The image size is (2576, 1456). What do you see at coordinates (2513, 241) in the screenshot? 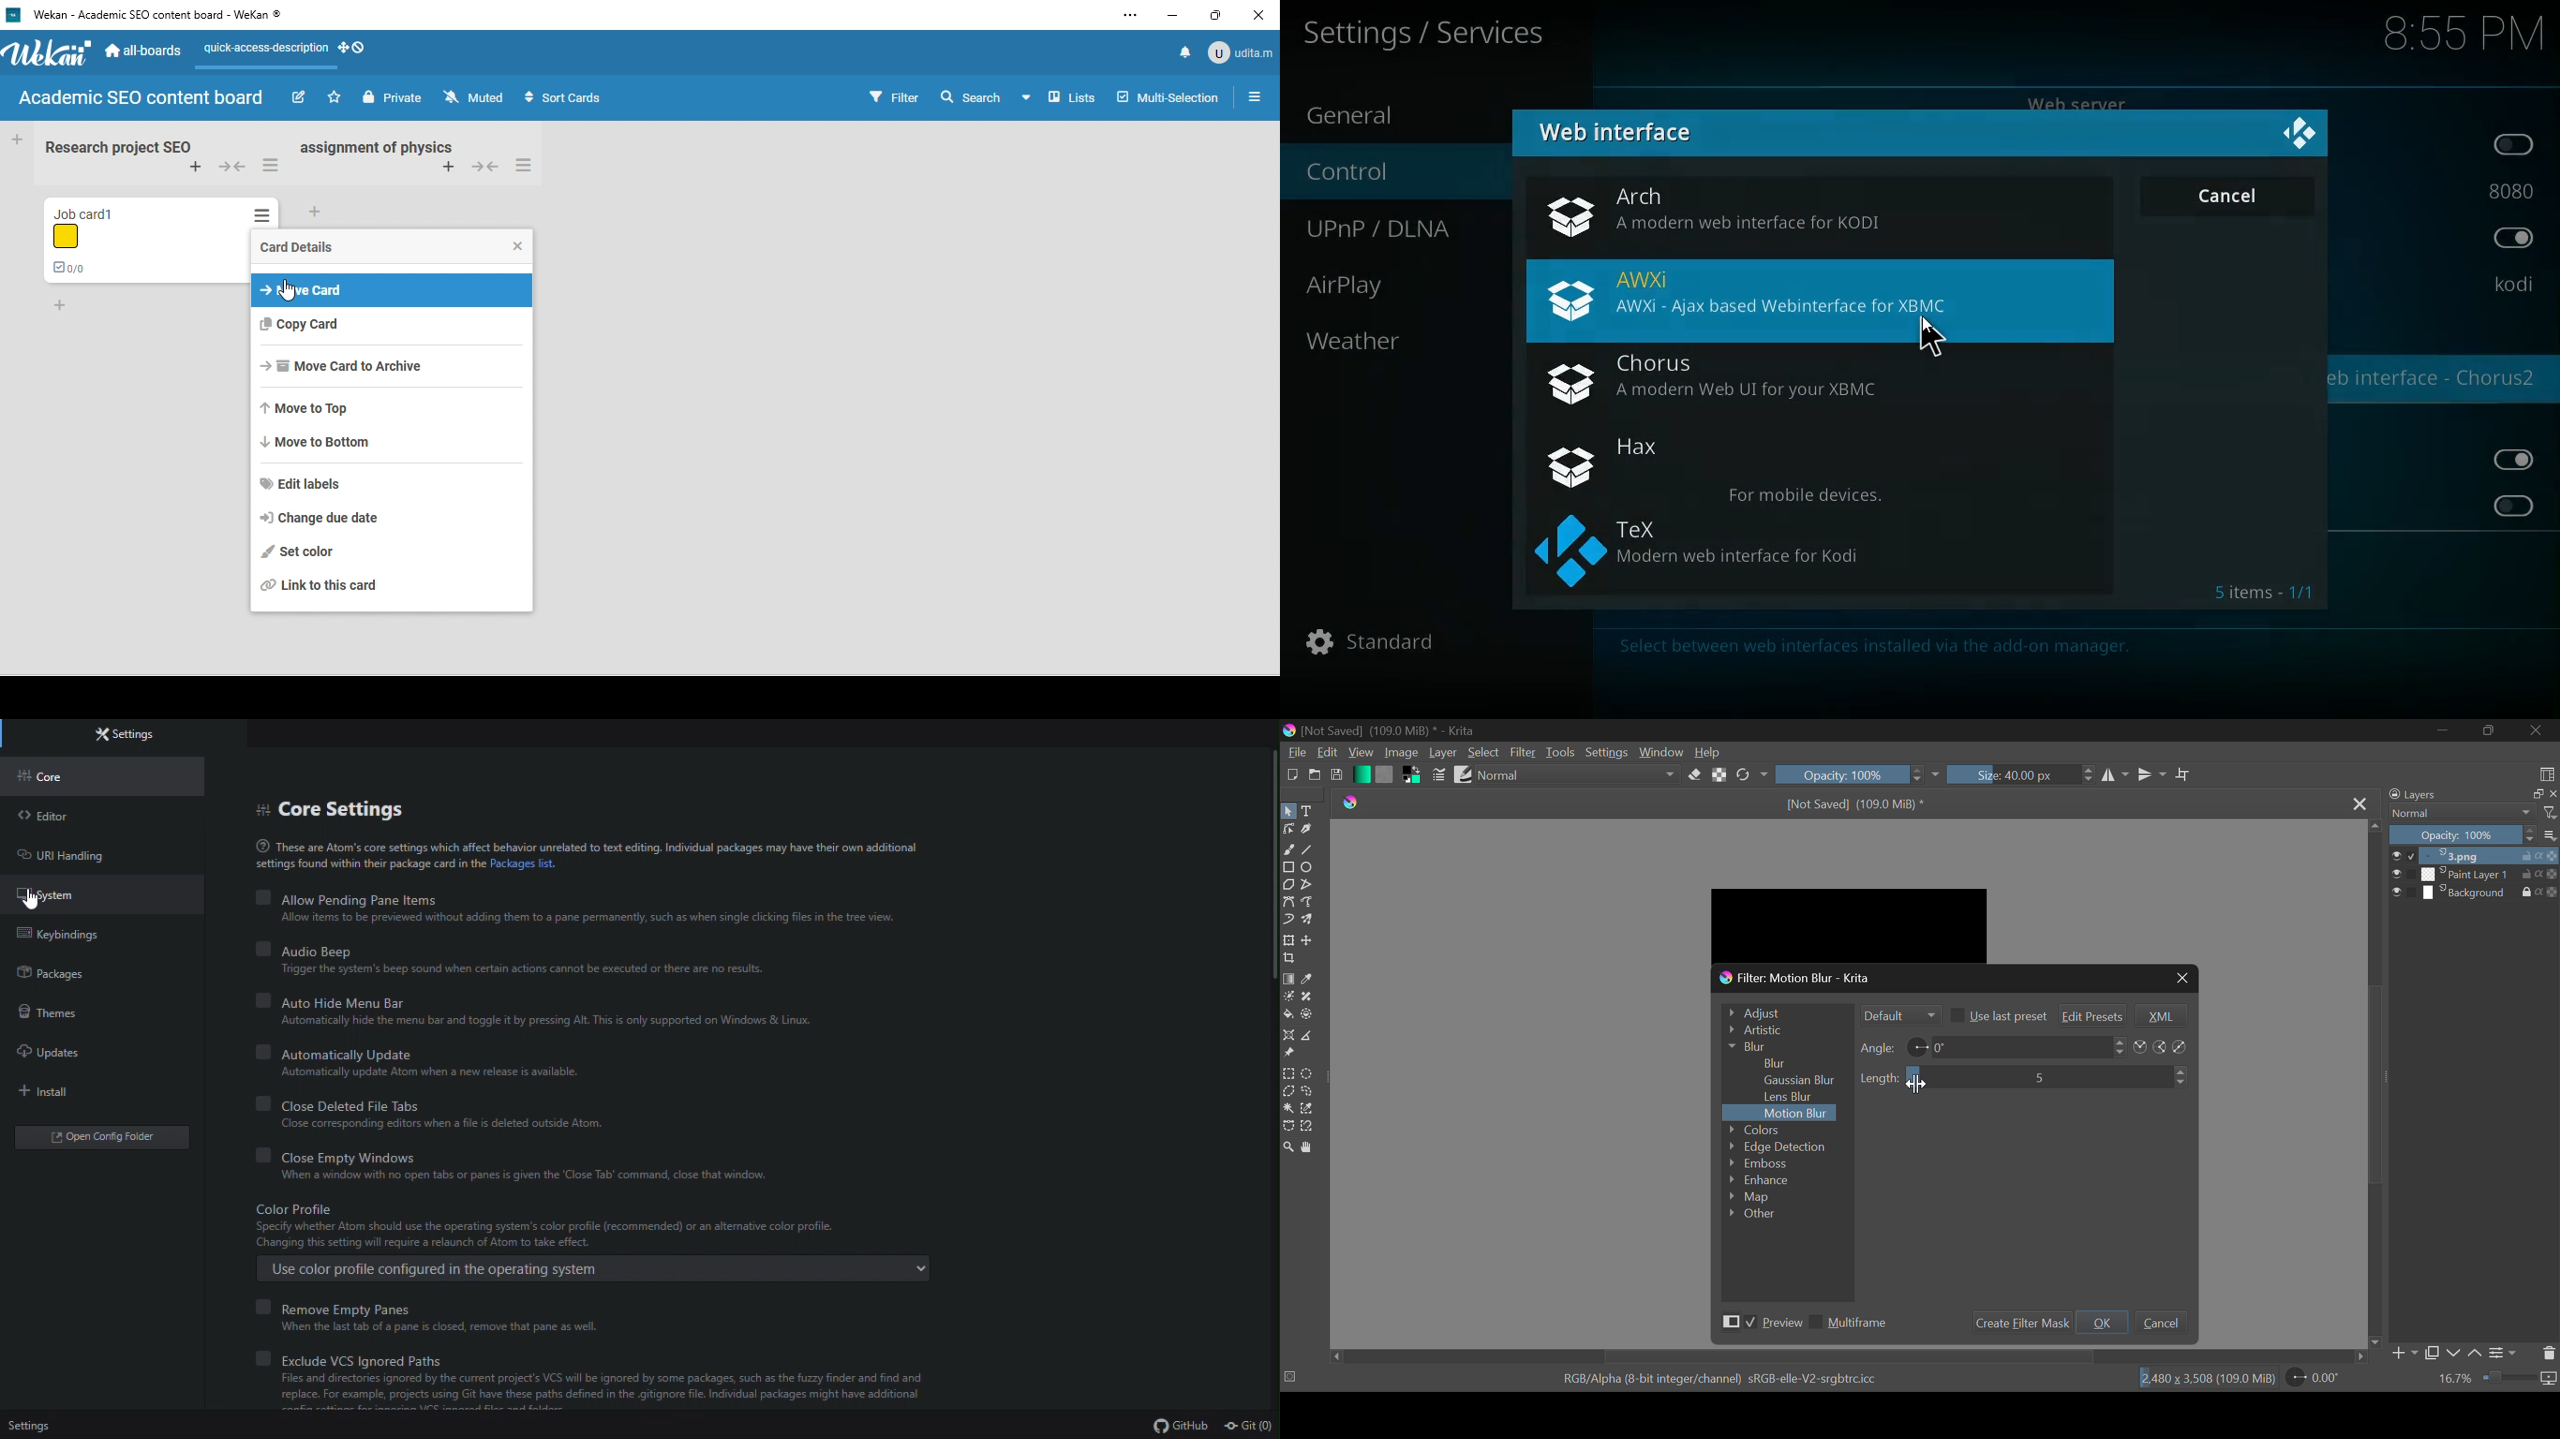
I see `on` at bounding box center [2513, 241].